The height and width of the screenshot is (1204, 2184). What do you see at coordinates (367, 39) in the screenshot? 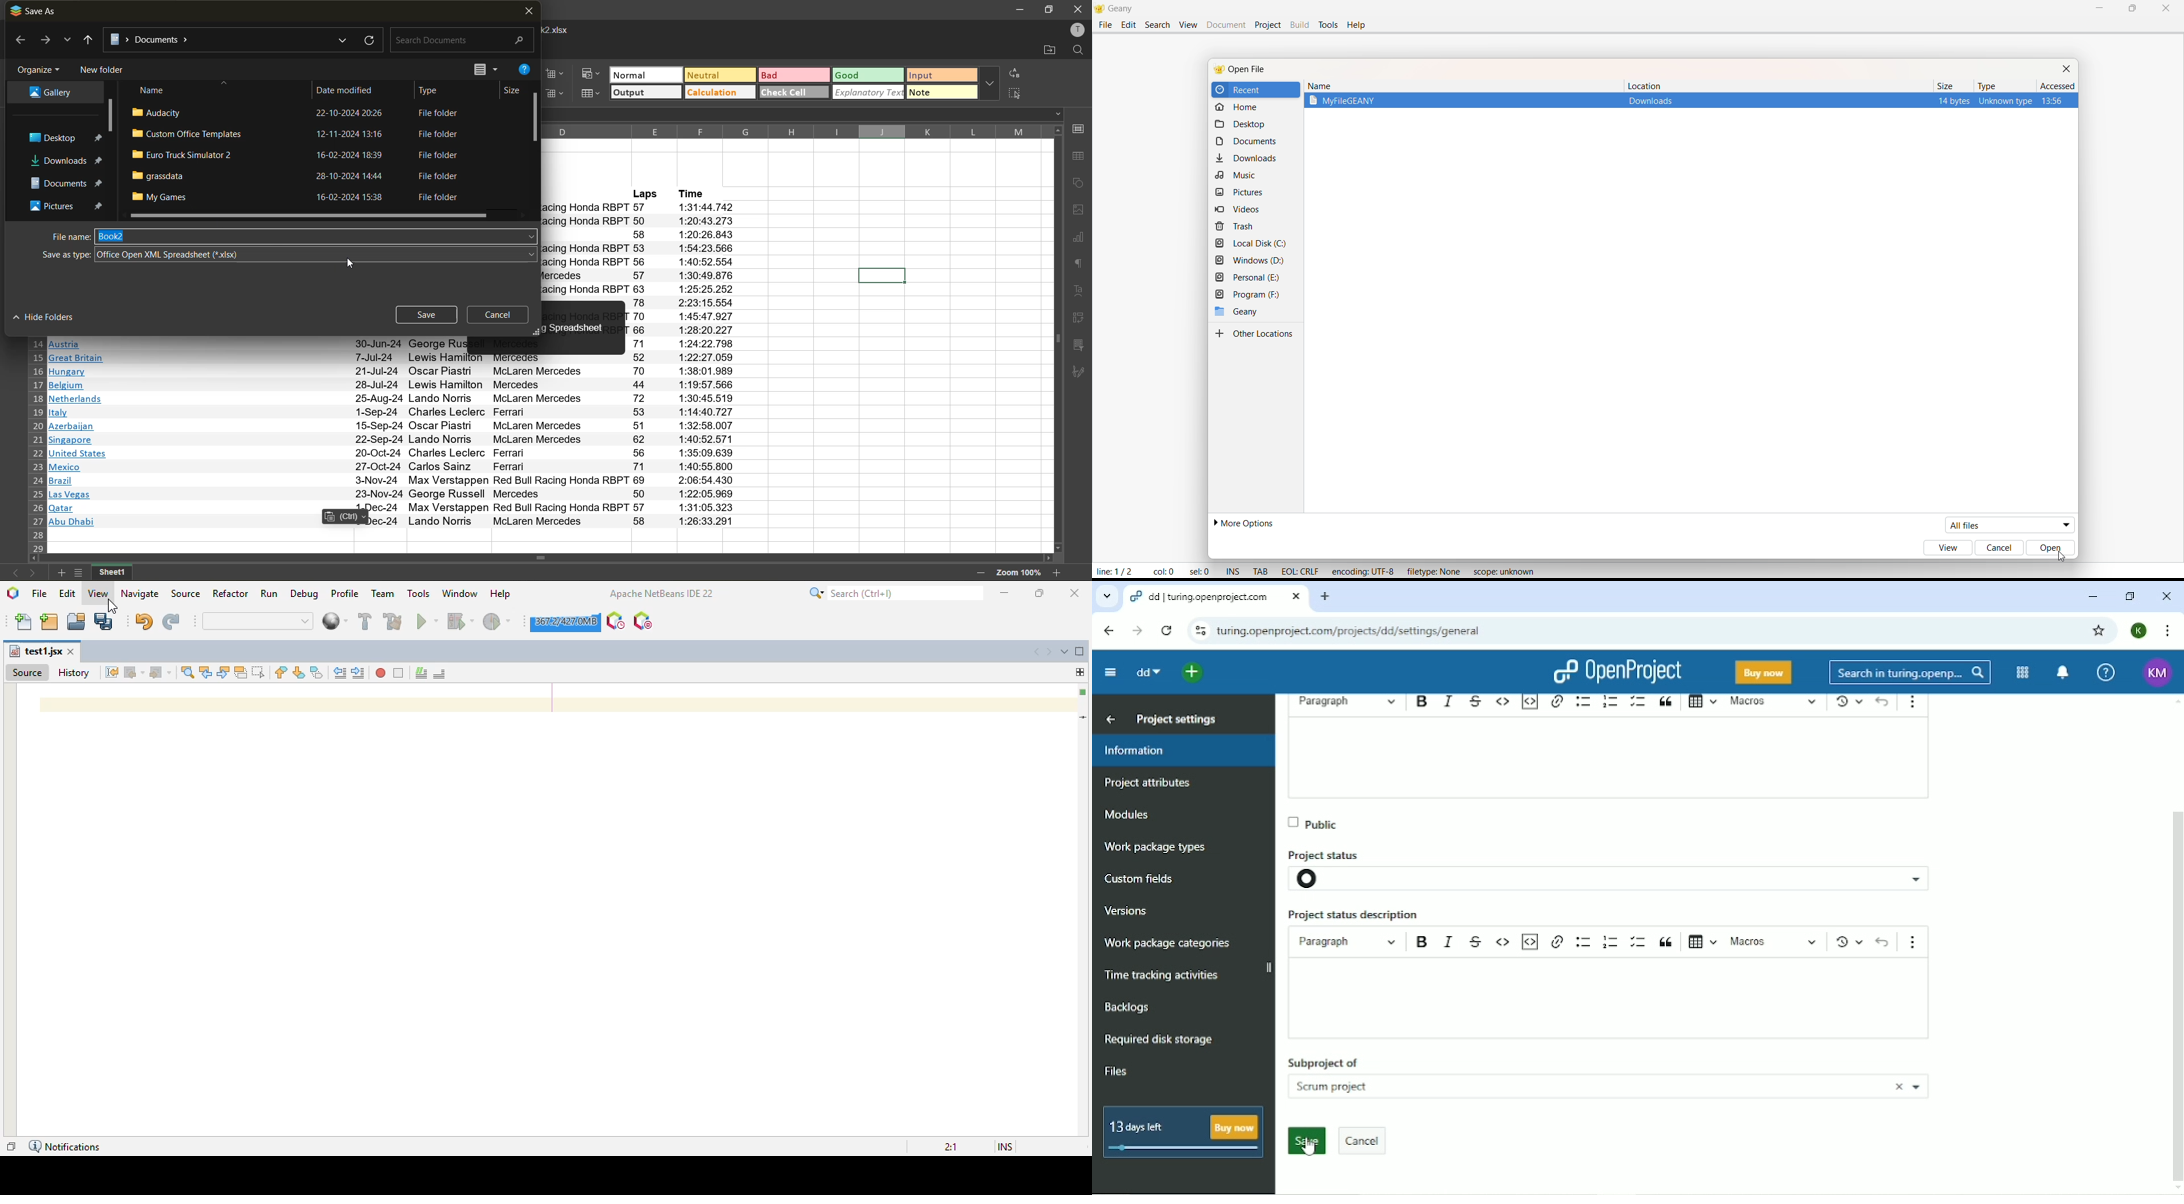
I see `refresh` at bounding box center [367, 39].